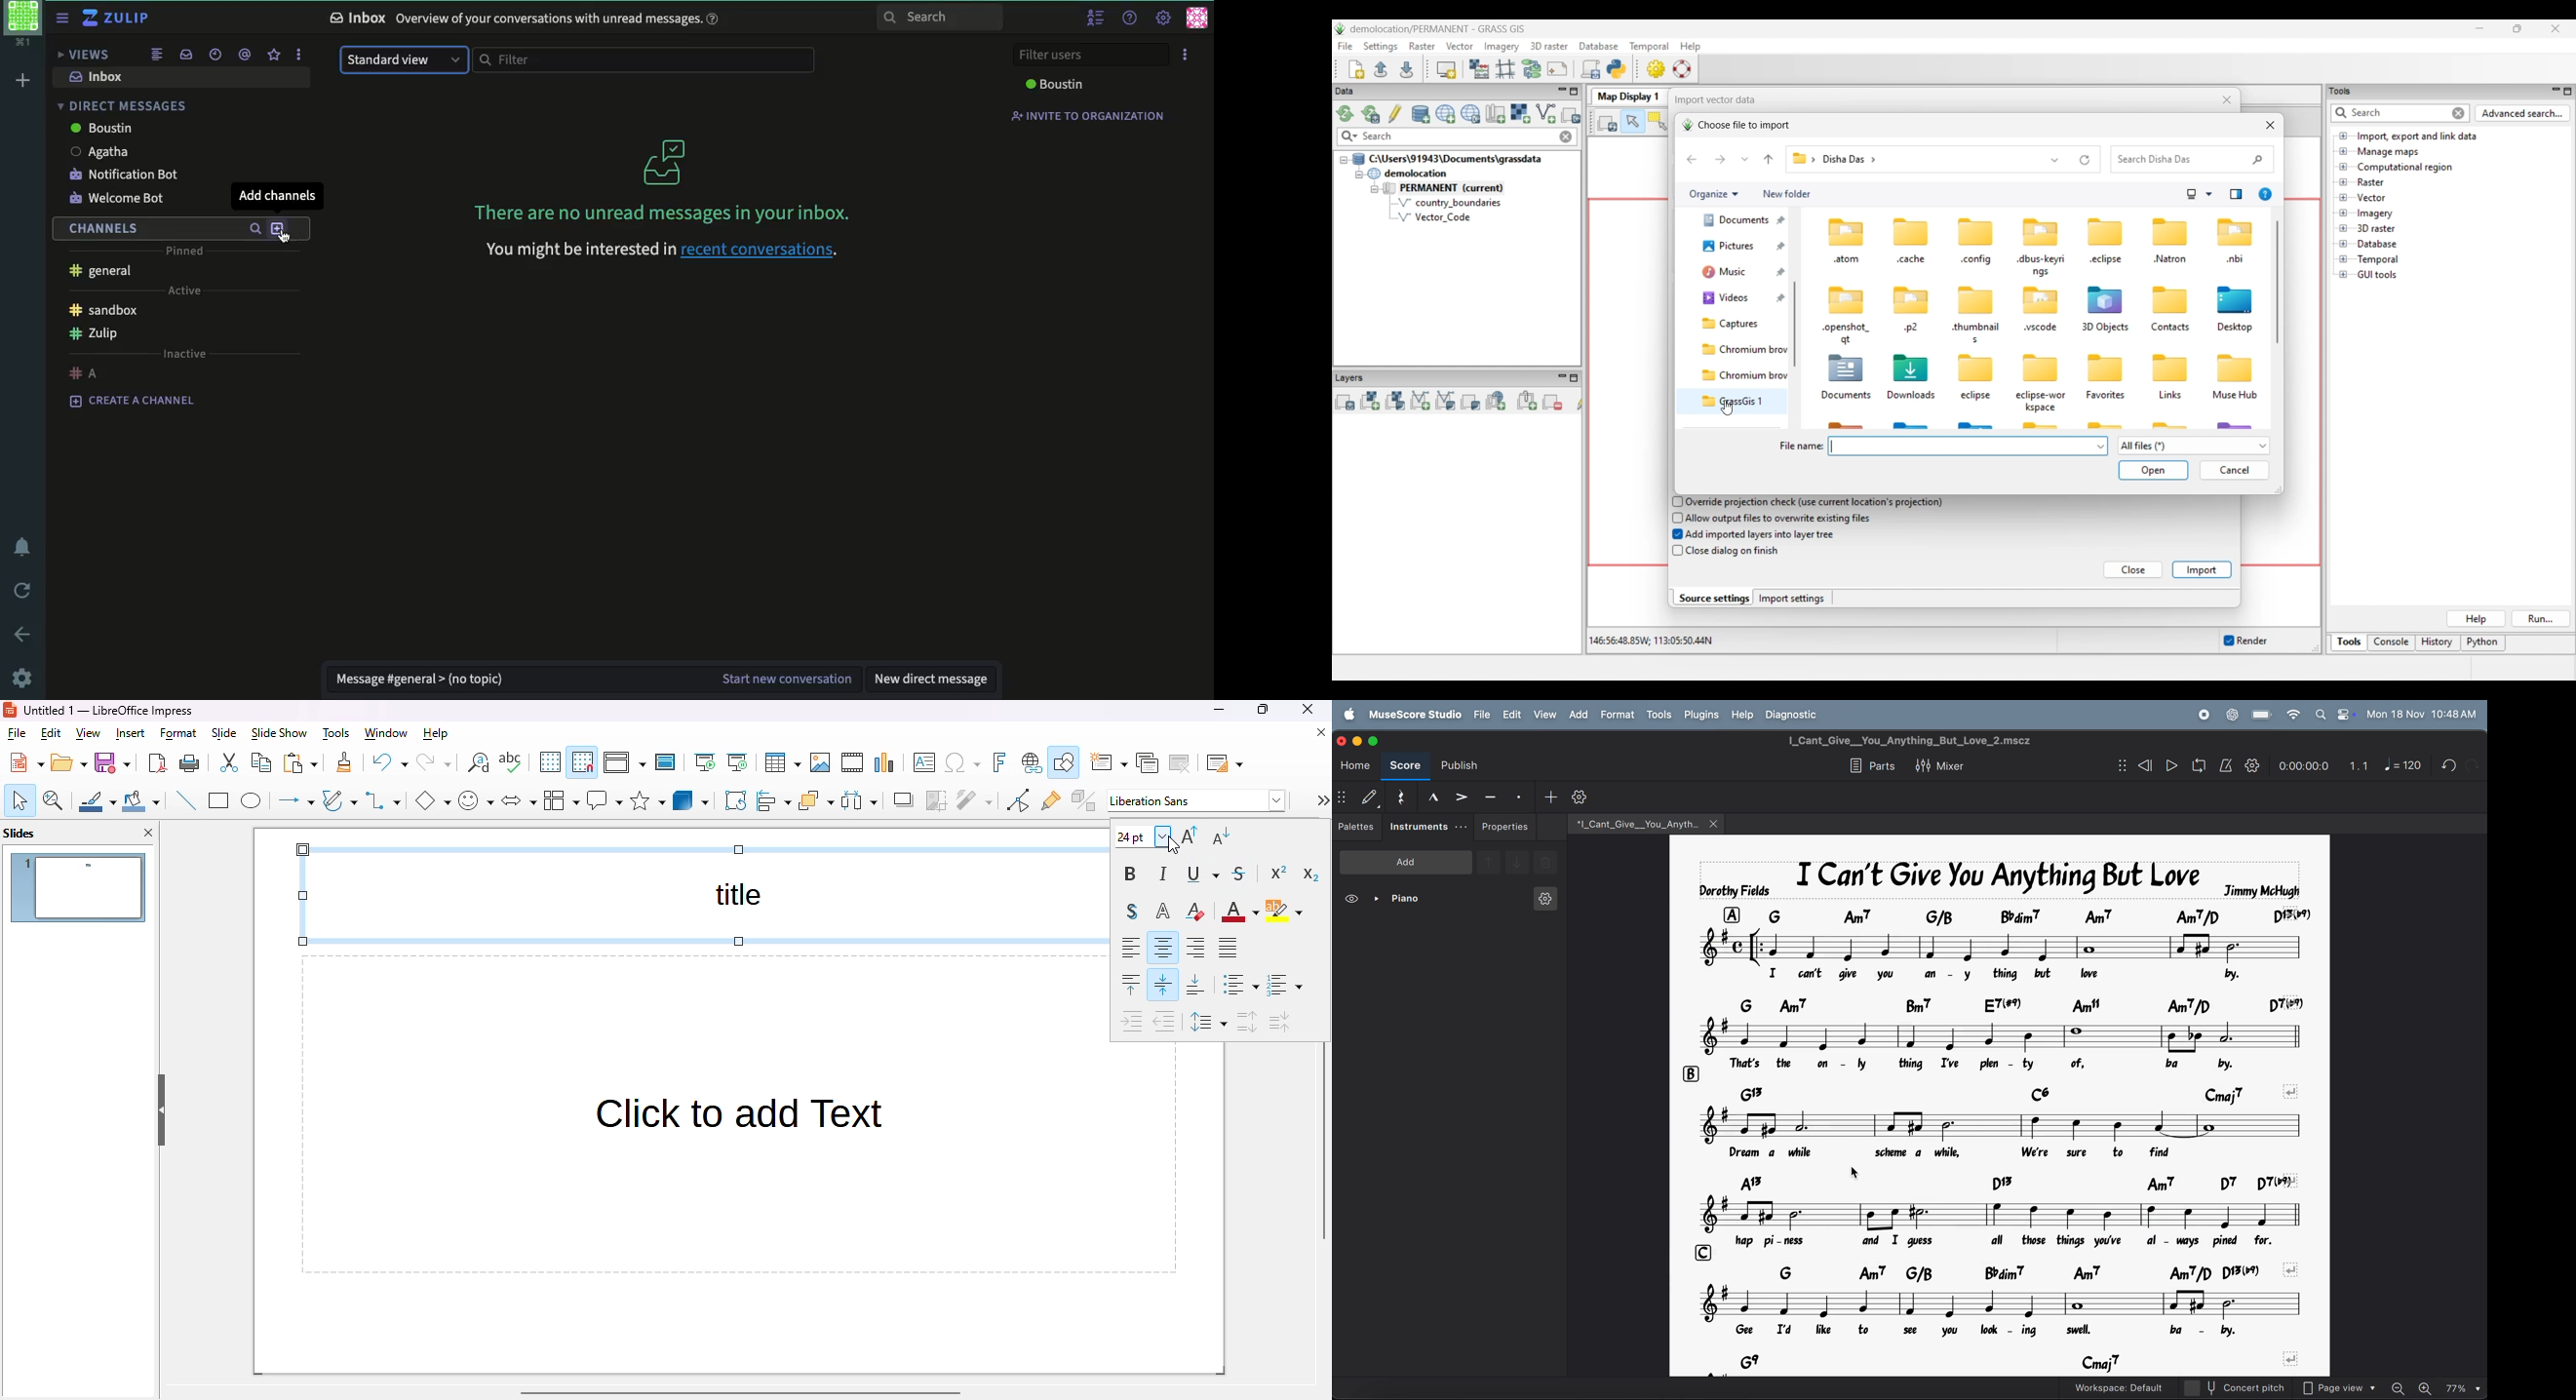 This screenshot has height=1400, width=2576. I want to click on symbol shapes, so click(476, 800).